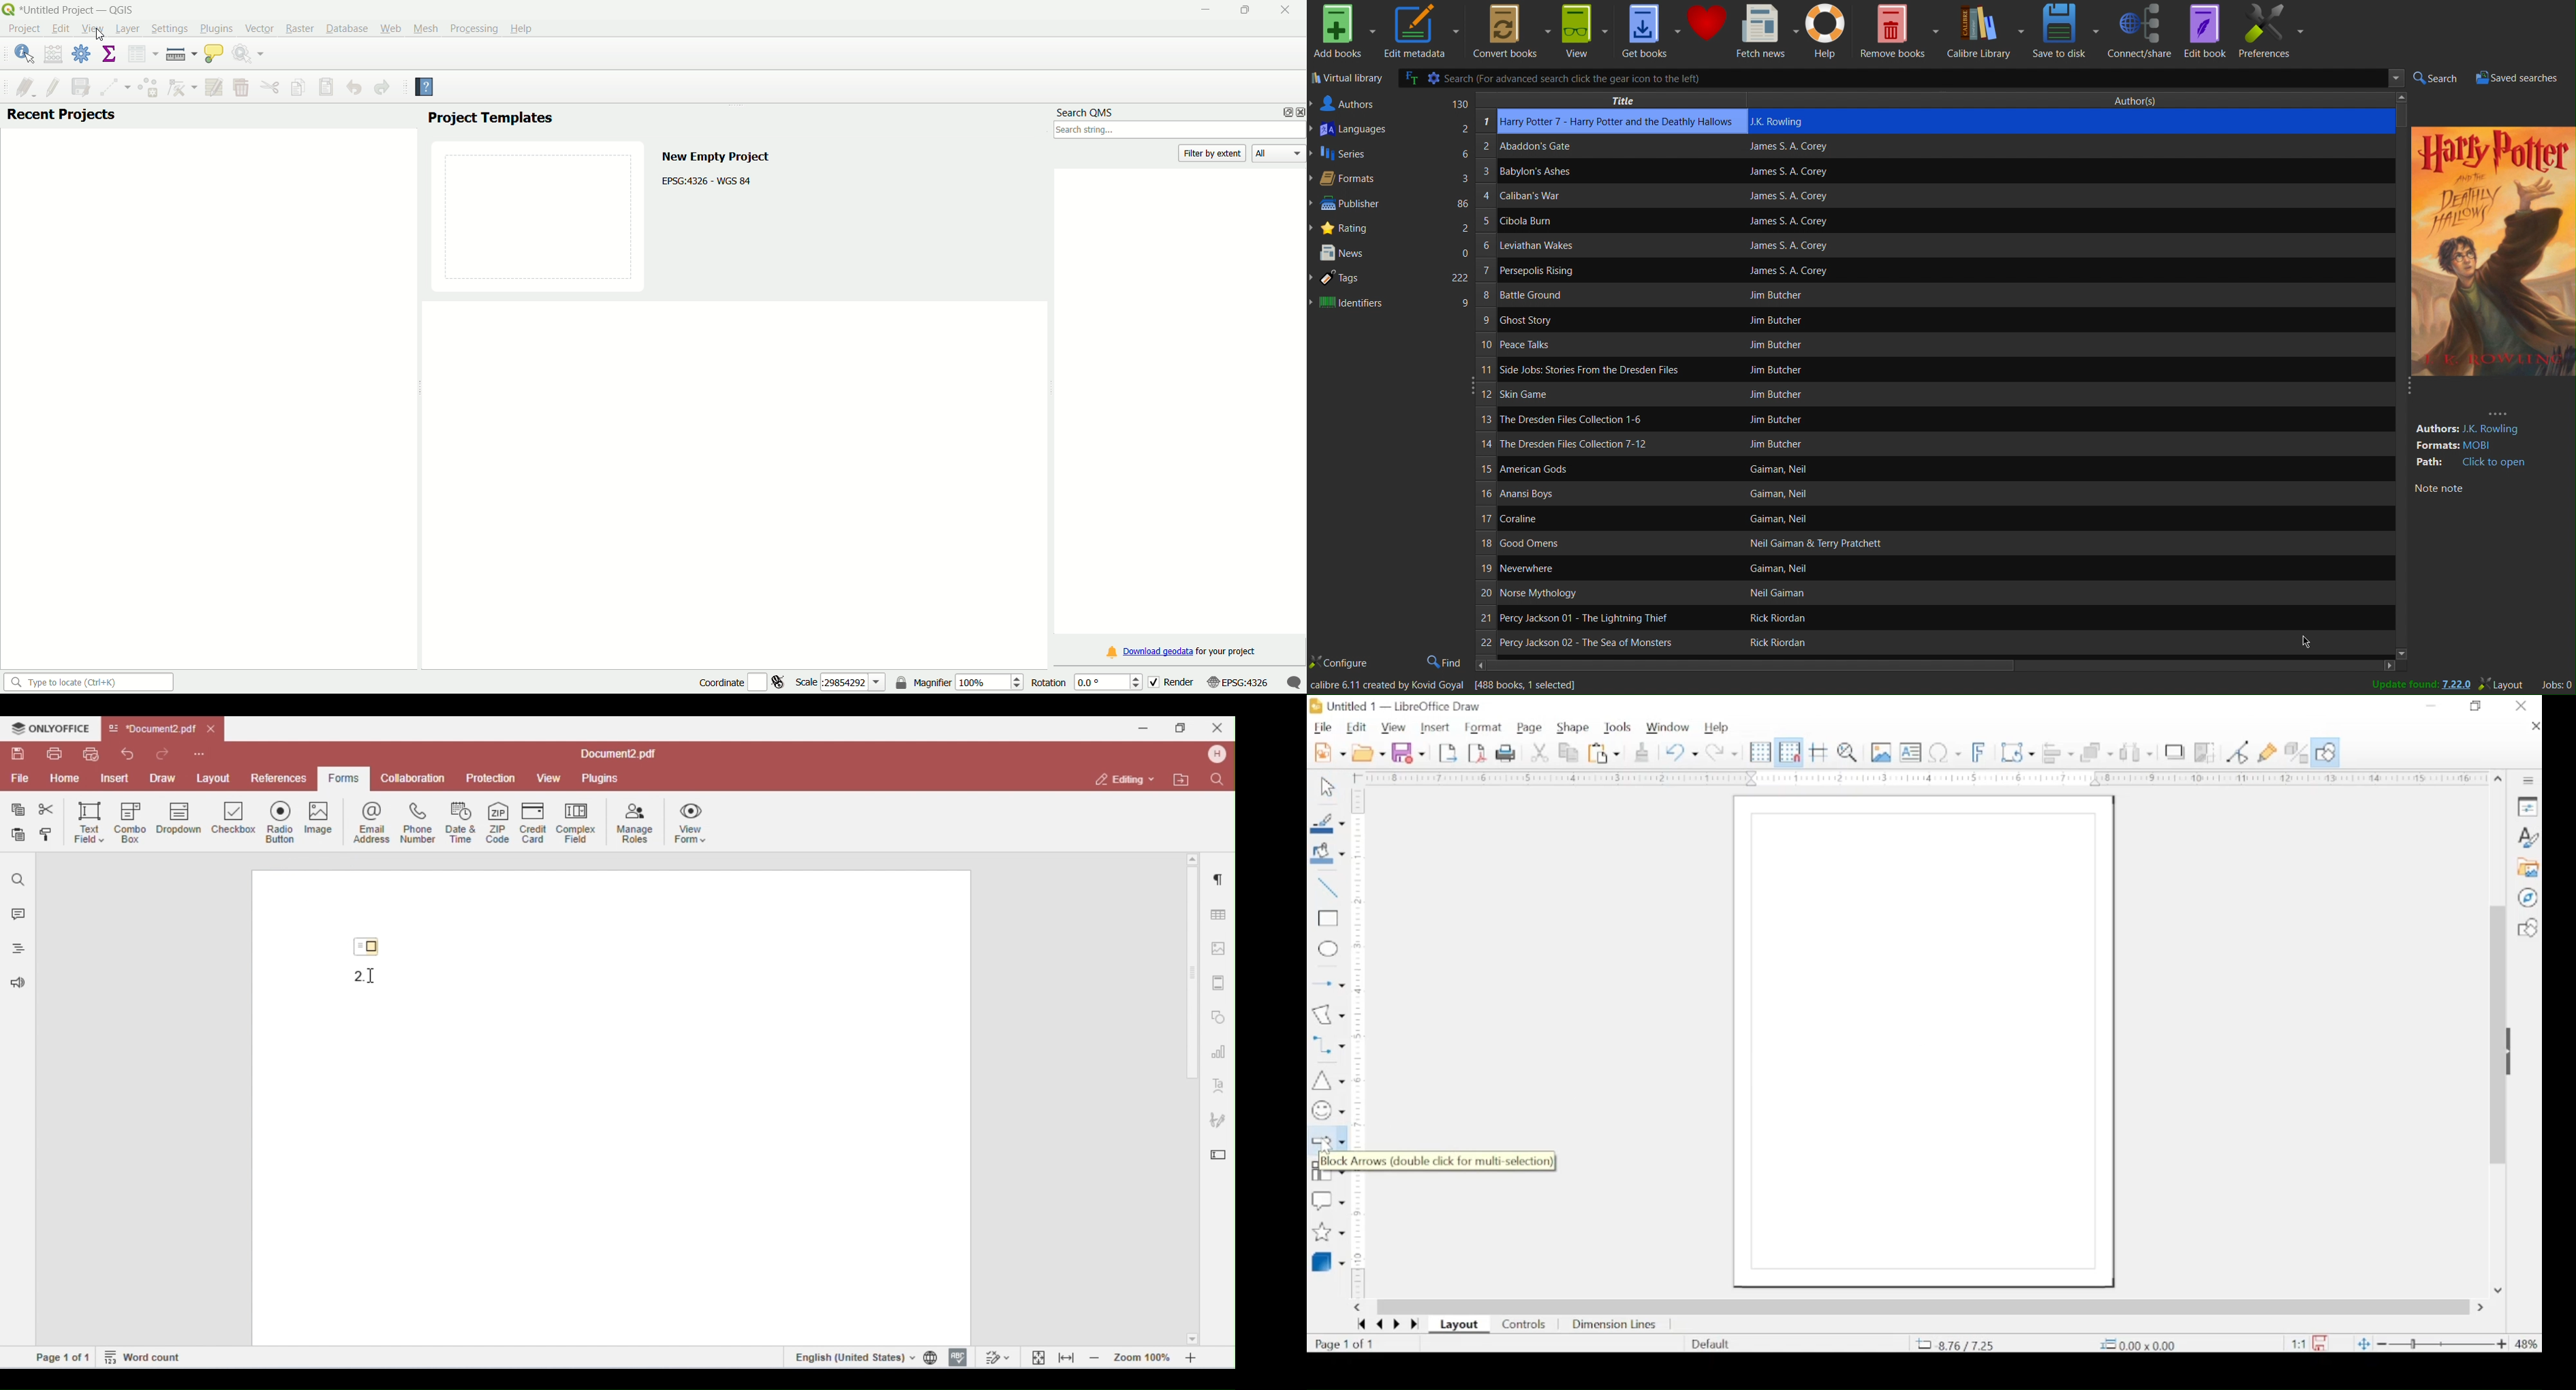  Describe the element at coordinates (1566, 569) in the screenshot. I see `Book name` at that location.